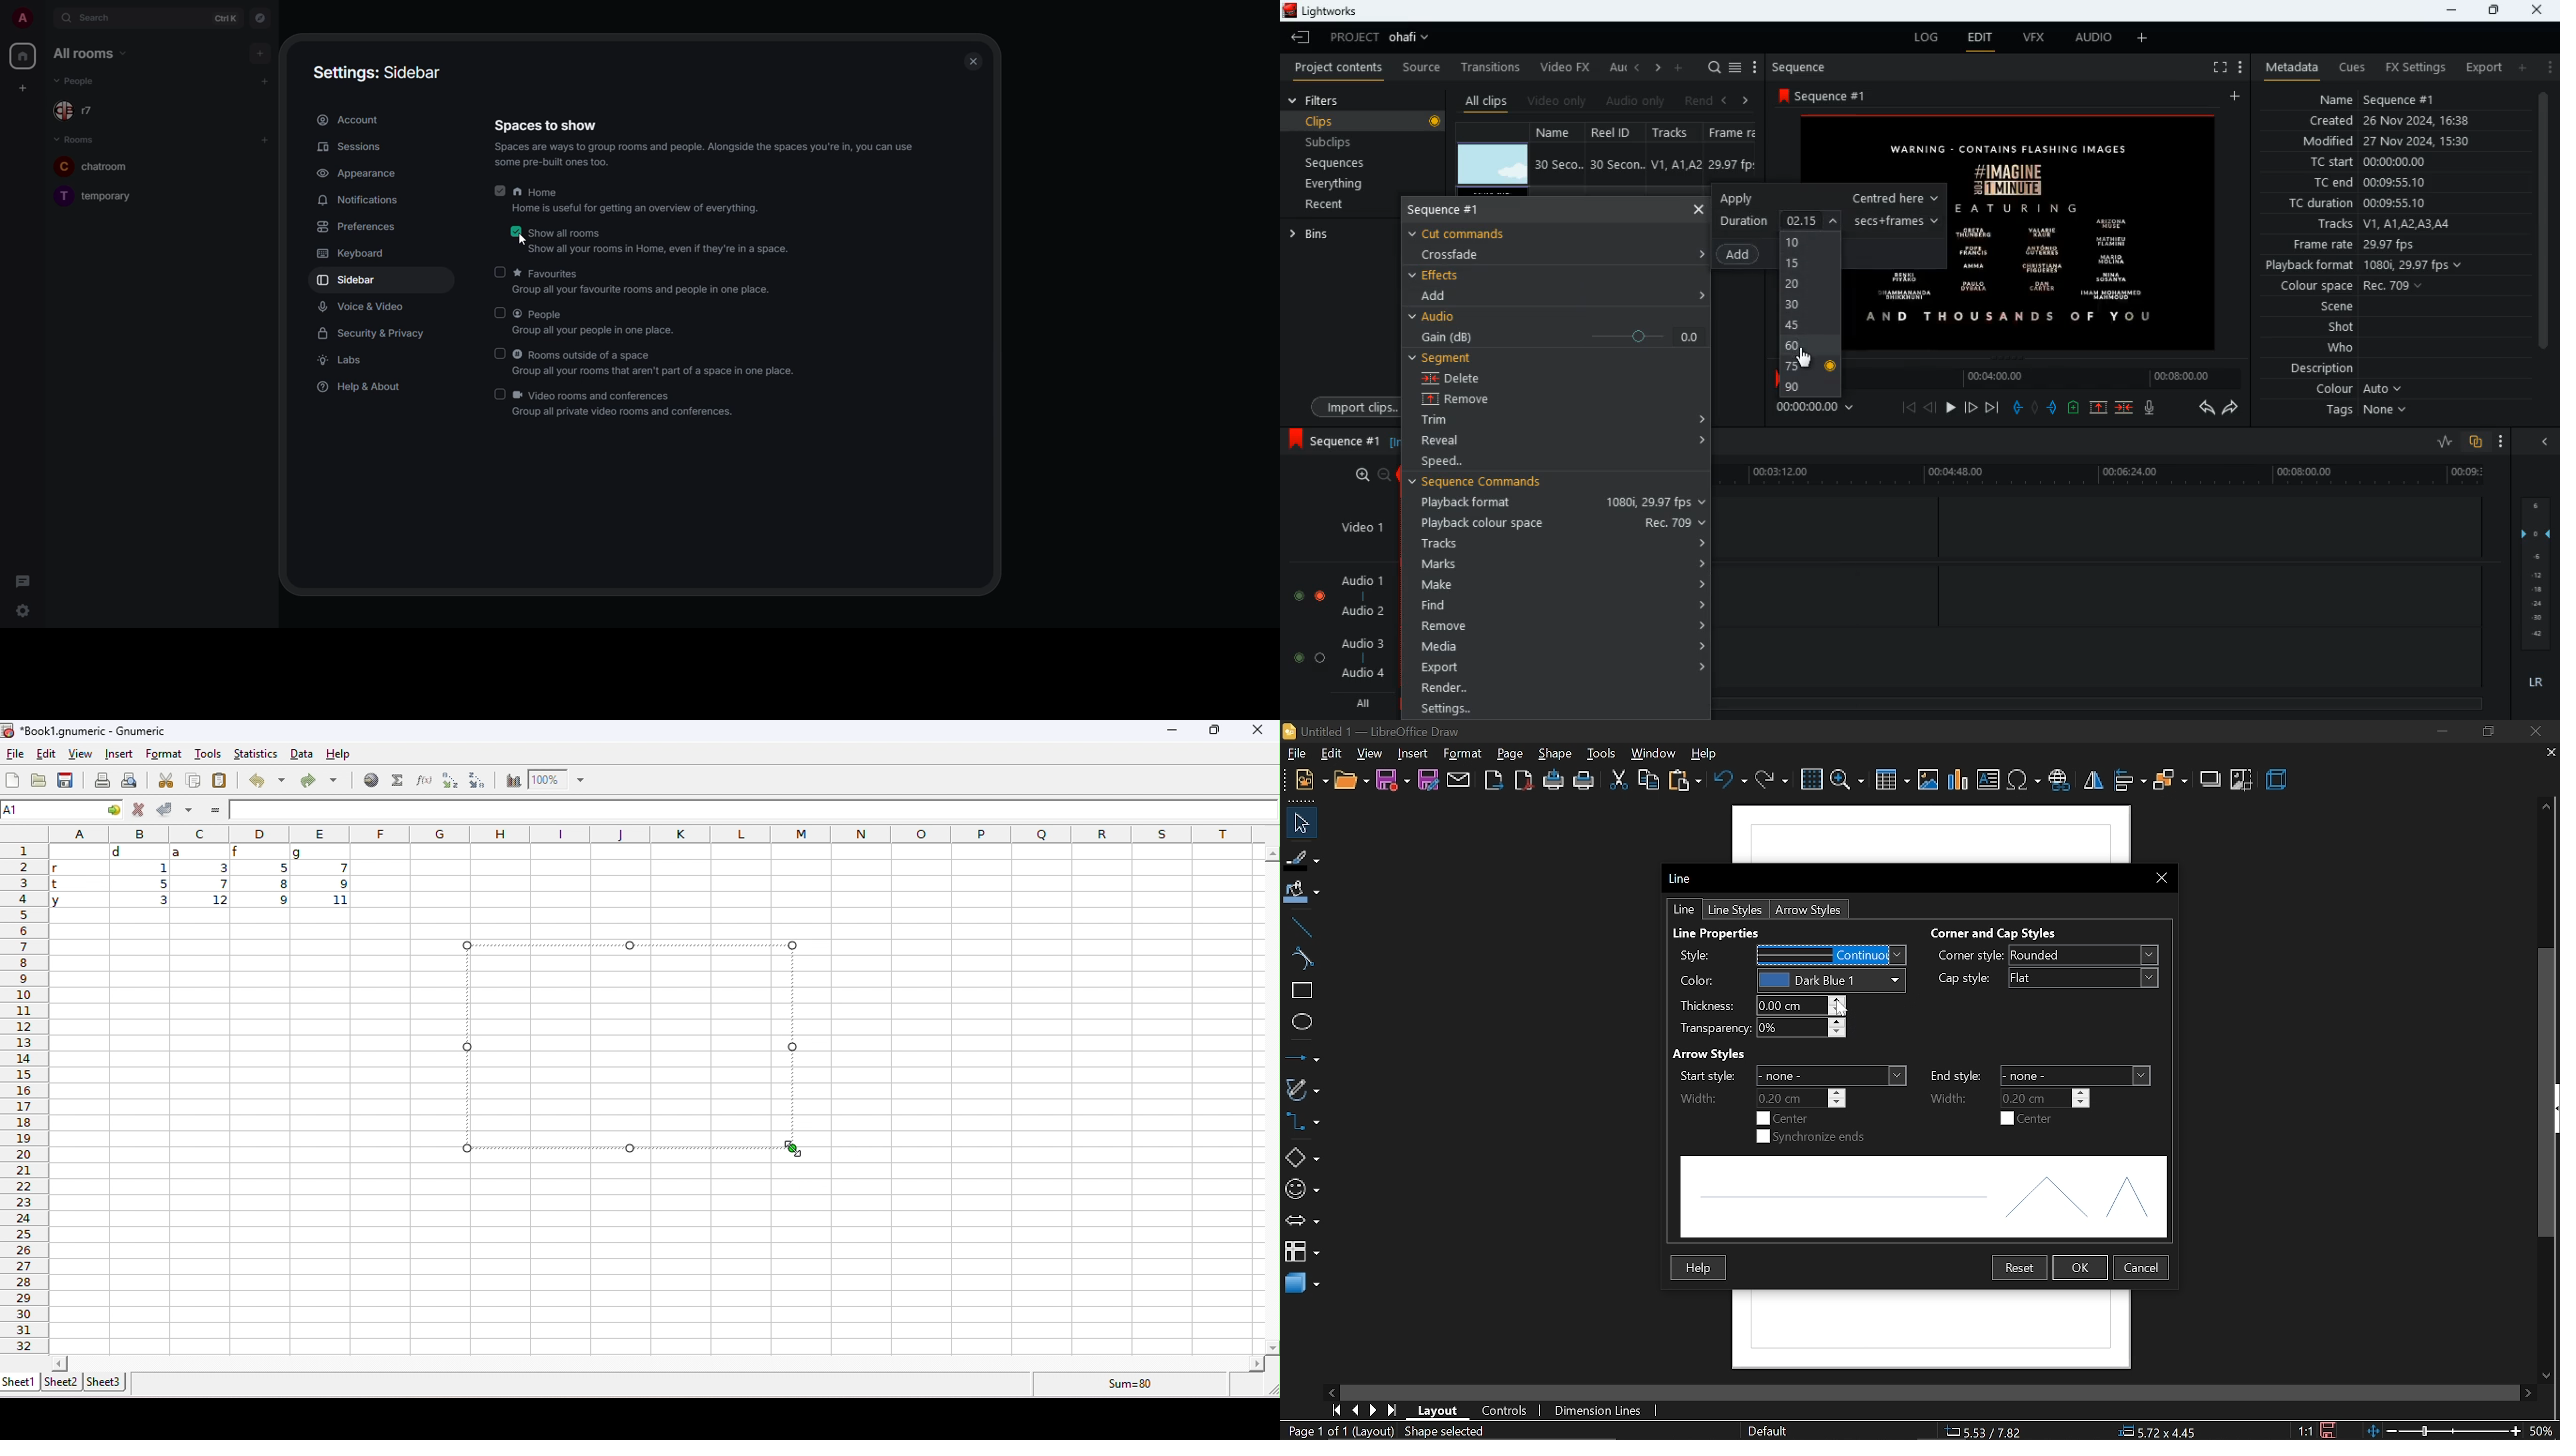 This screenshot has height=1456, width=2576. Describe the element at coordinates (1468, 378) in the screenshot. I see `delete` at that location.